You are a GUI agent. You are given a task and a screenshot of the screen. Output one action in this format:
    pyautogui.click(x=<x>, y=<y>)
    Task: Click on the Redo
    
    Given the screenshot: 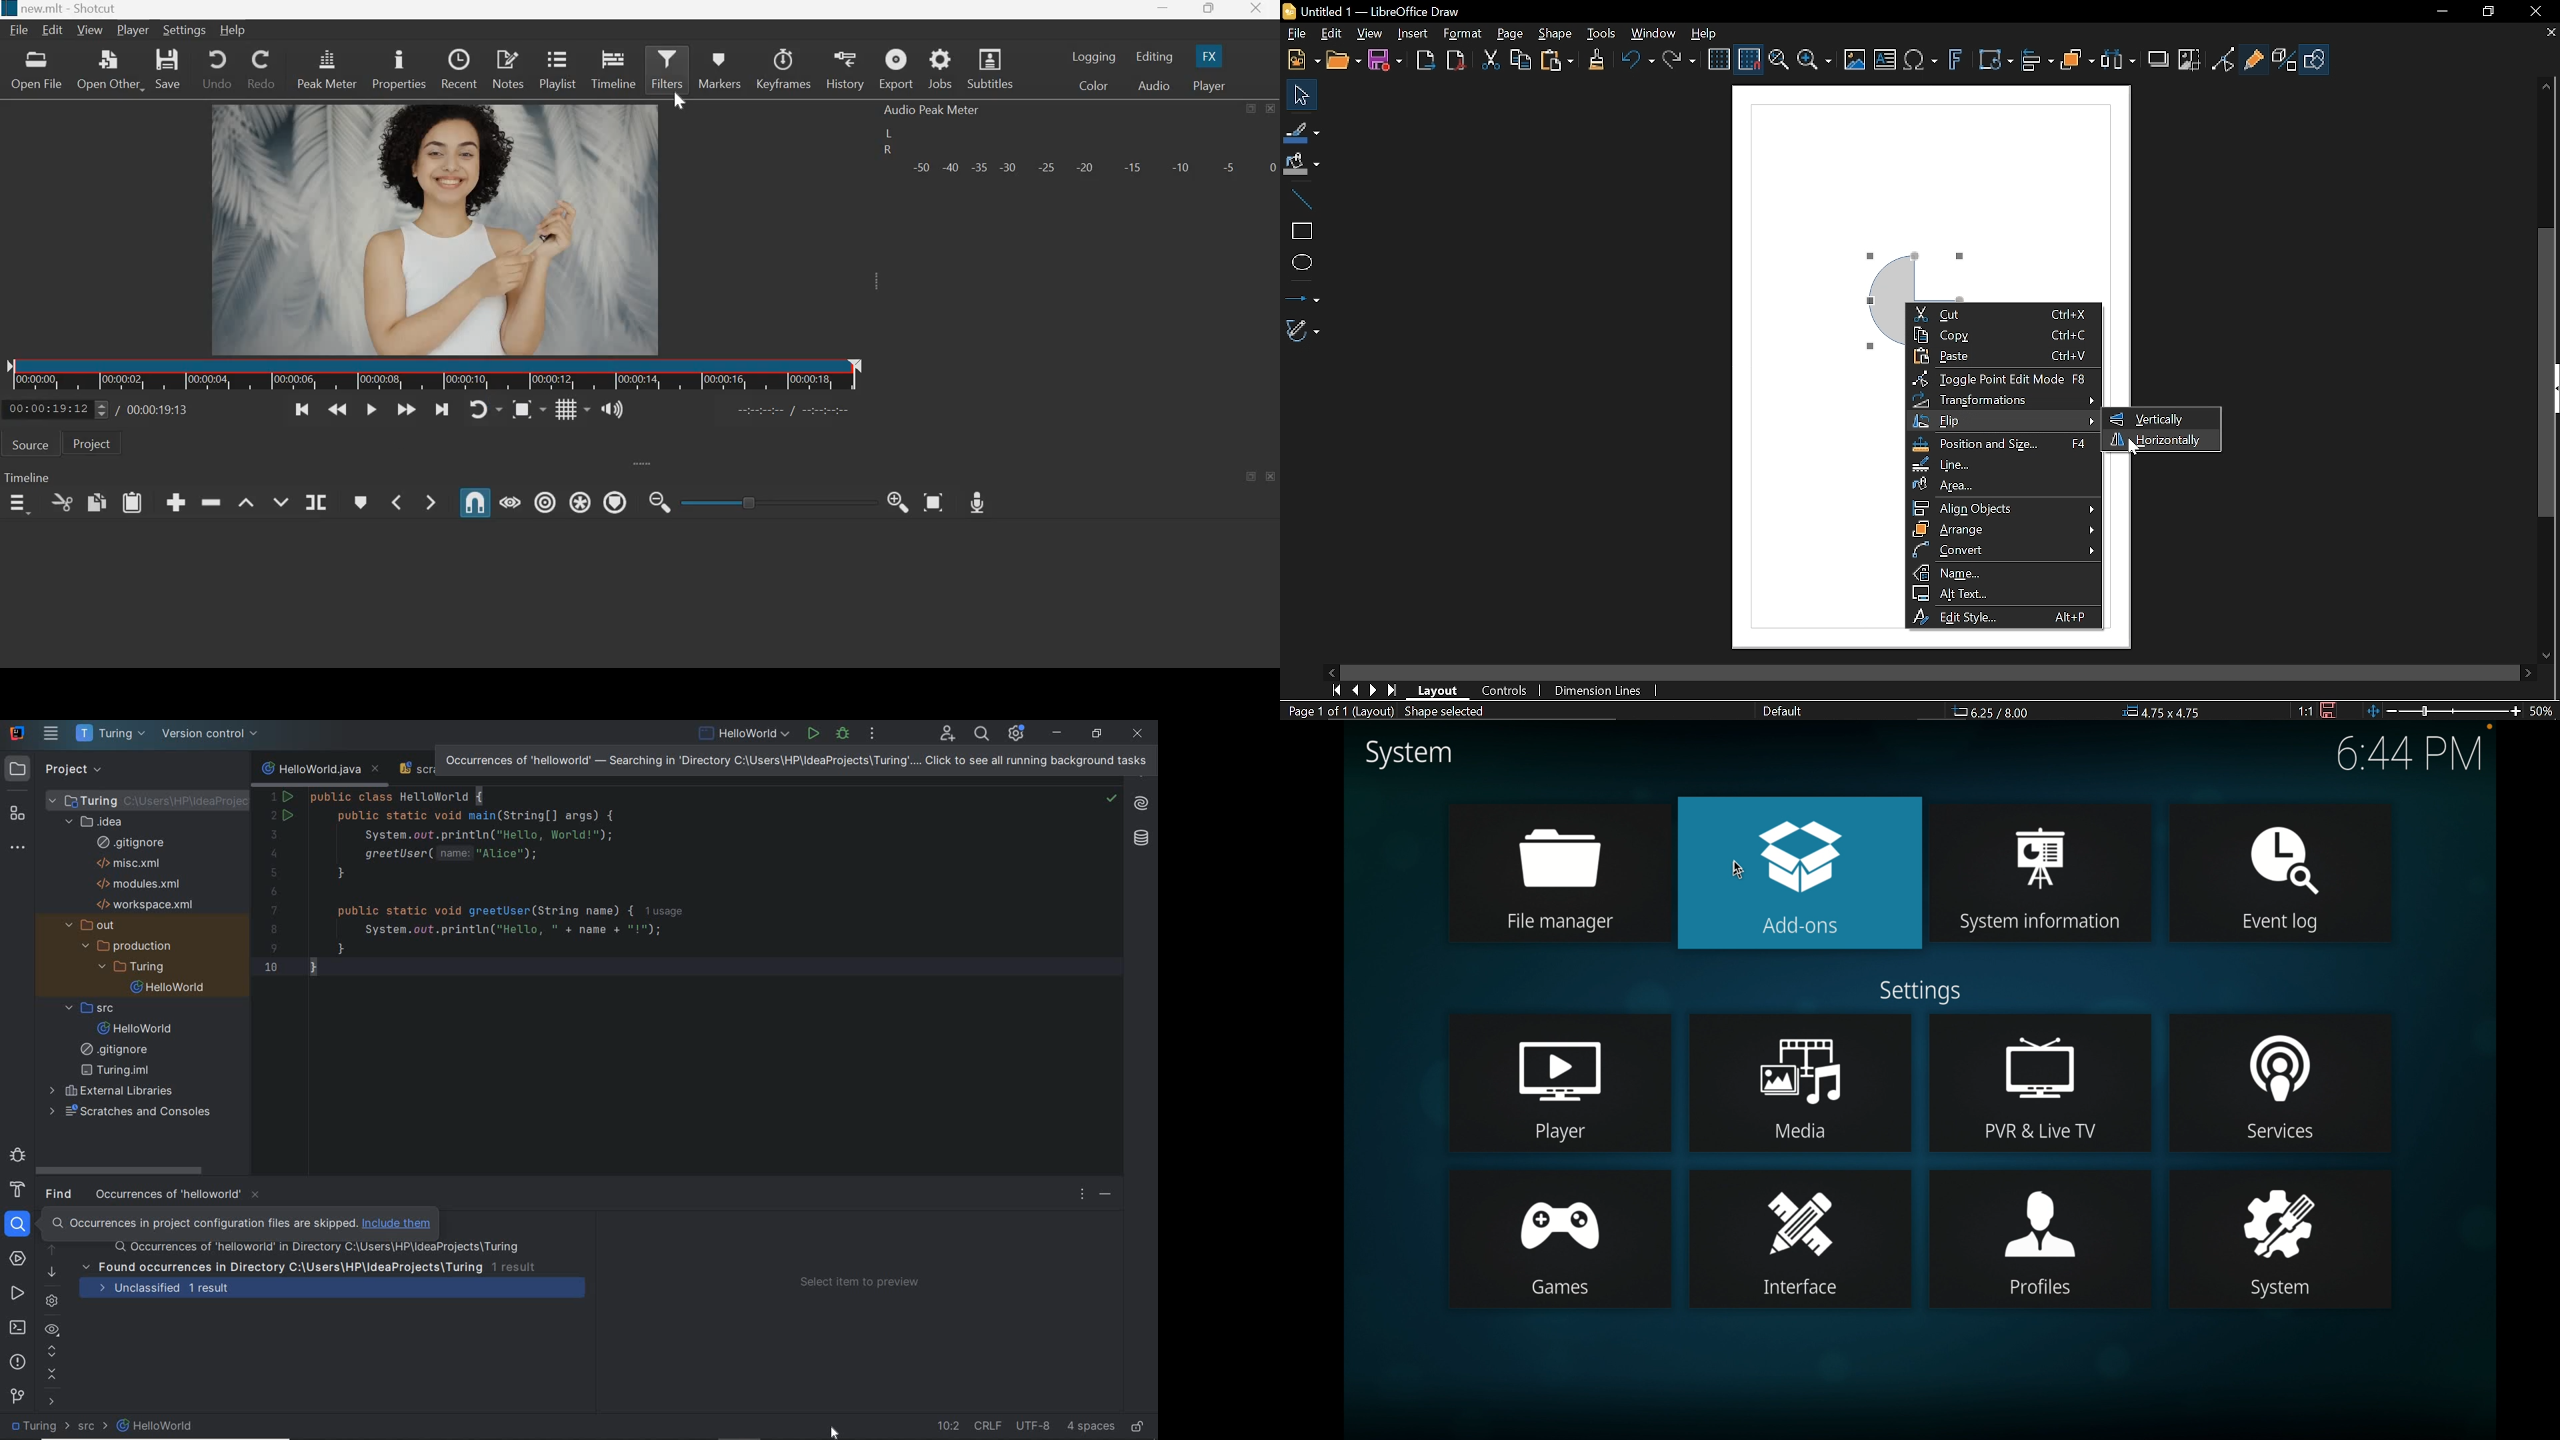 What is the action you would take?
    pyautogui.click(x=1678, y=61)
    